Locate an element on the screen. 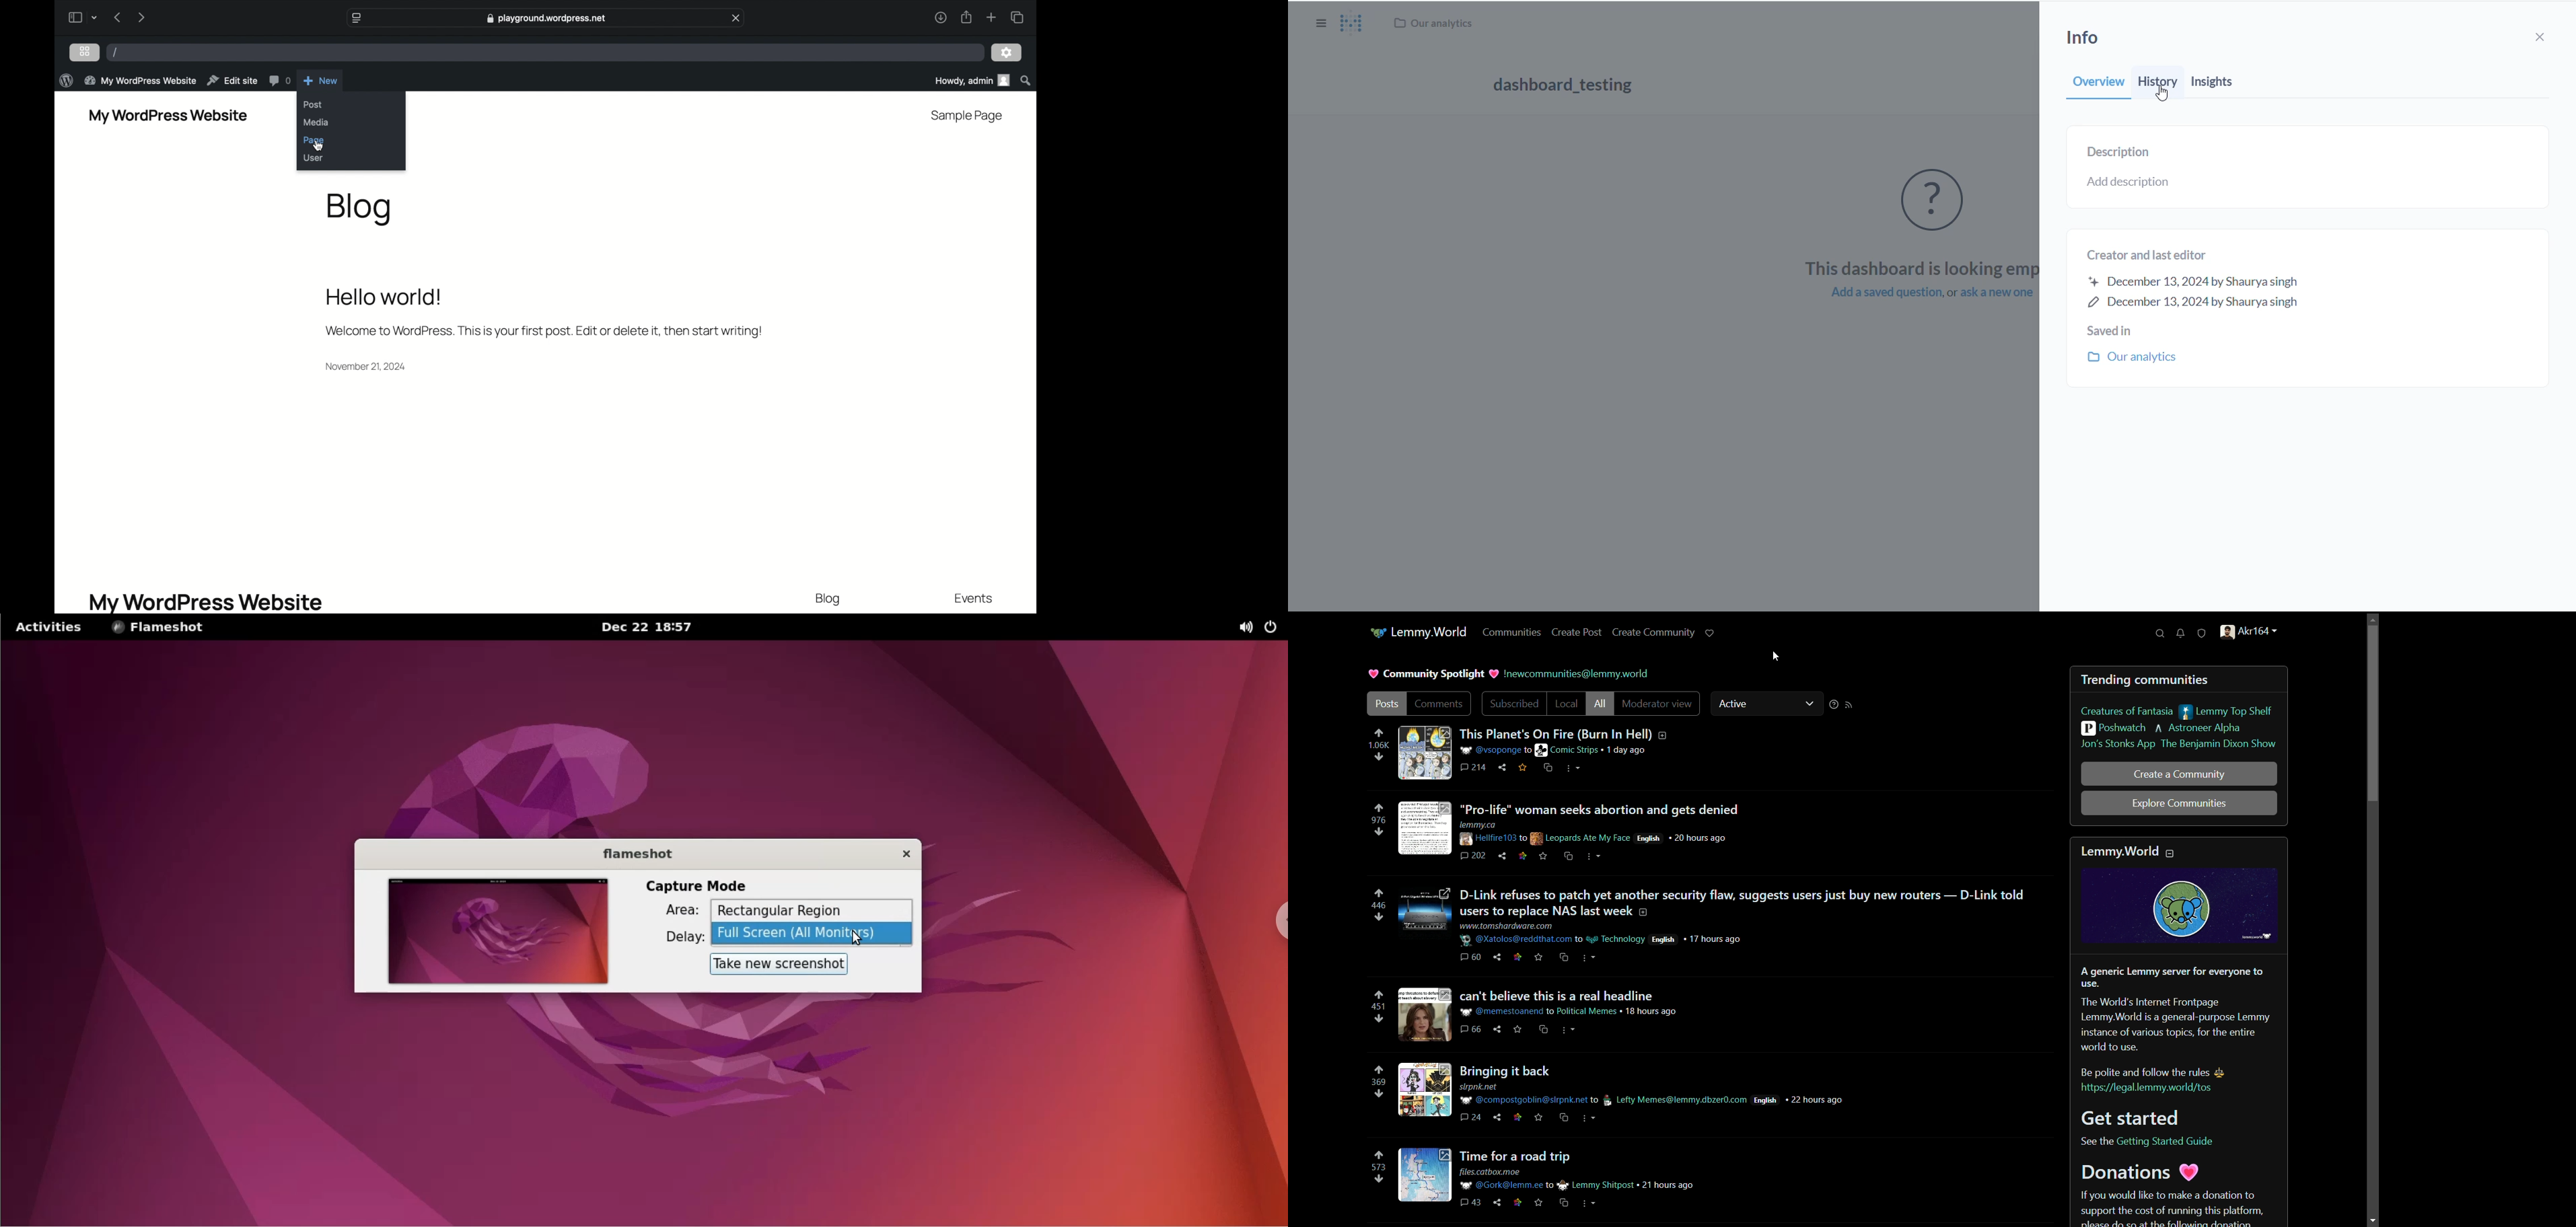  moderator view is located at coordinates (1658, 703).